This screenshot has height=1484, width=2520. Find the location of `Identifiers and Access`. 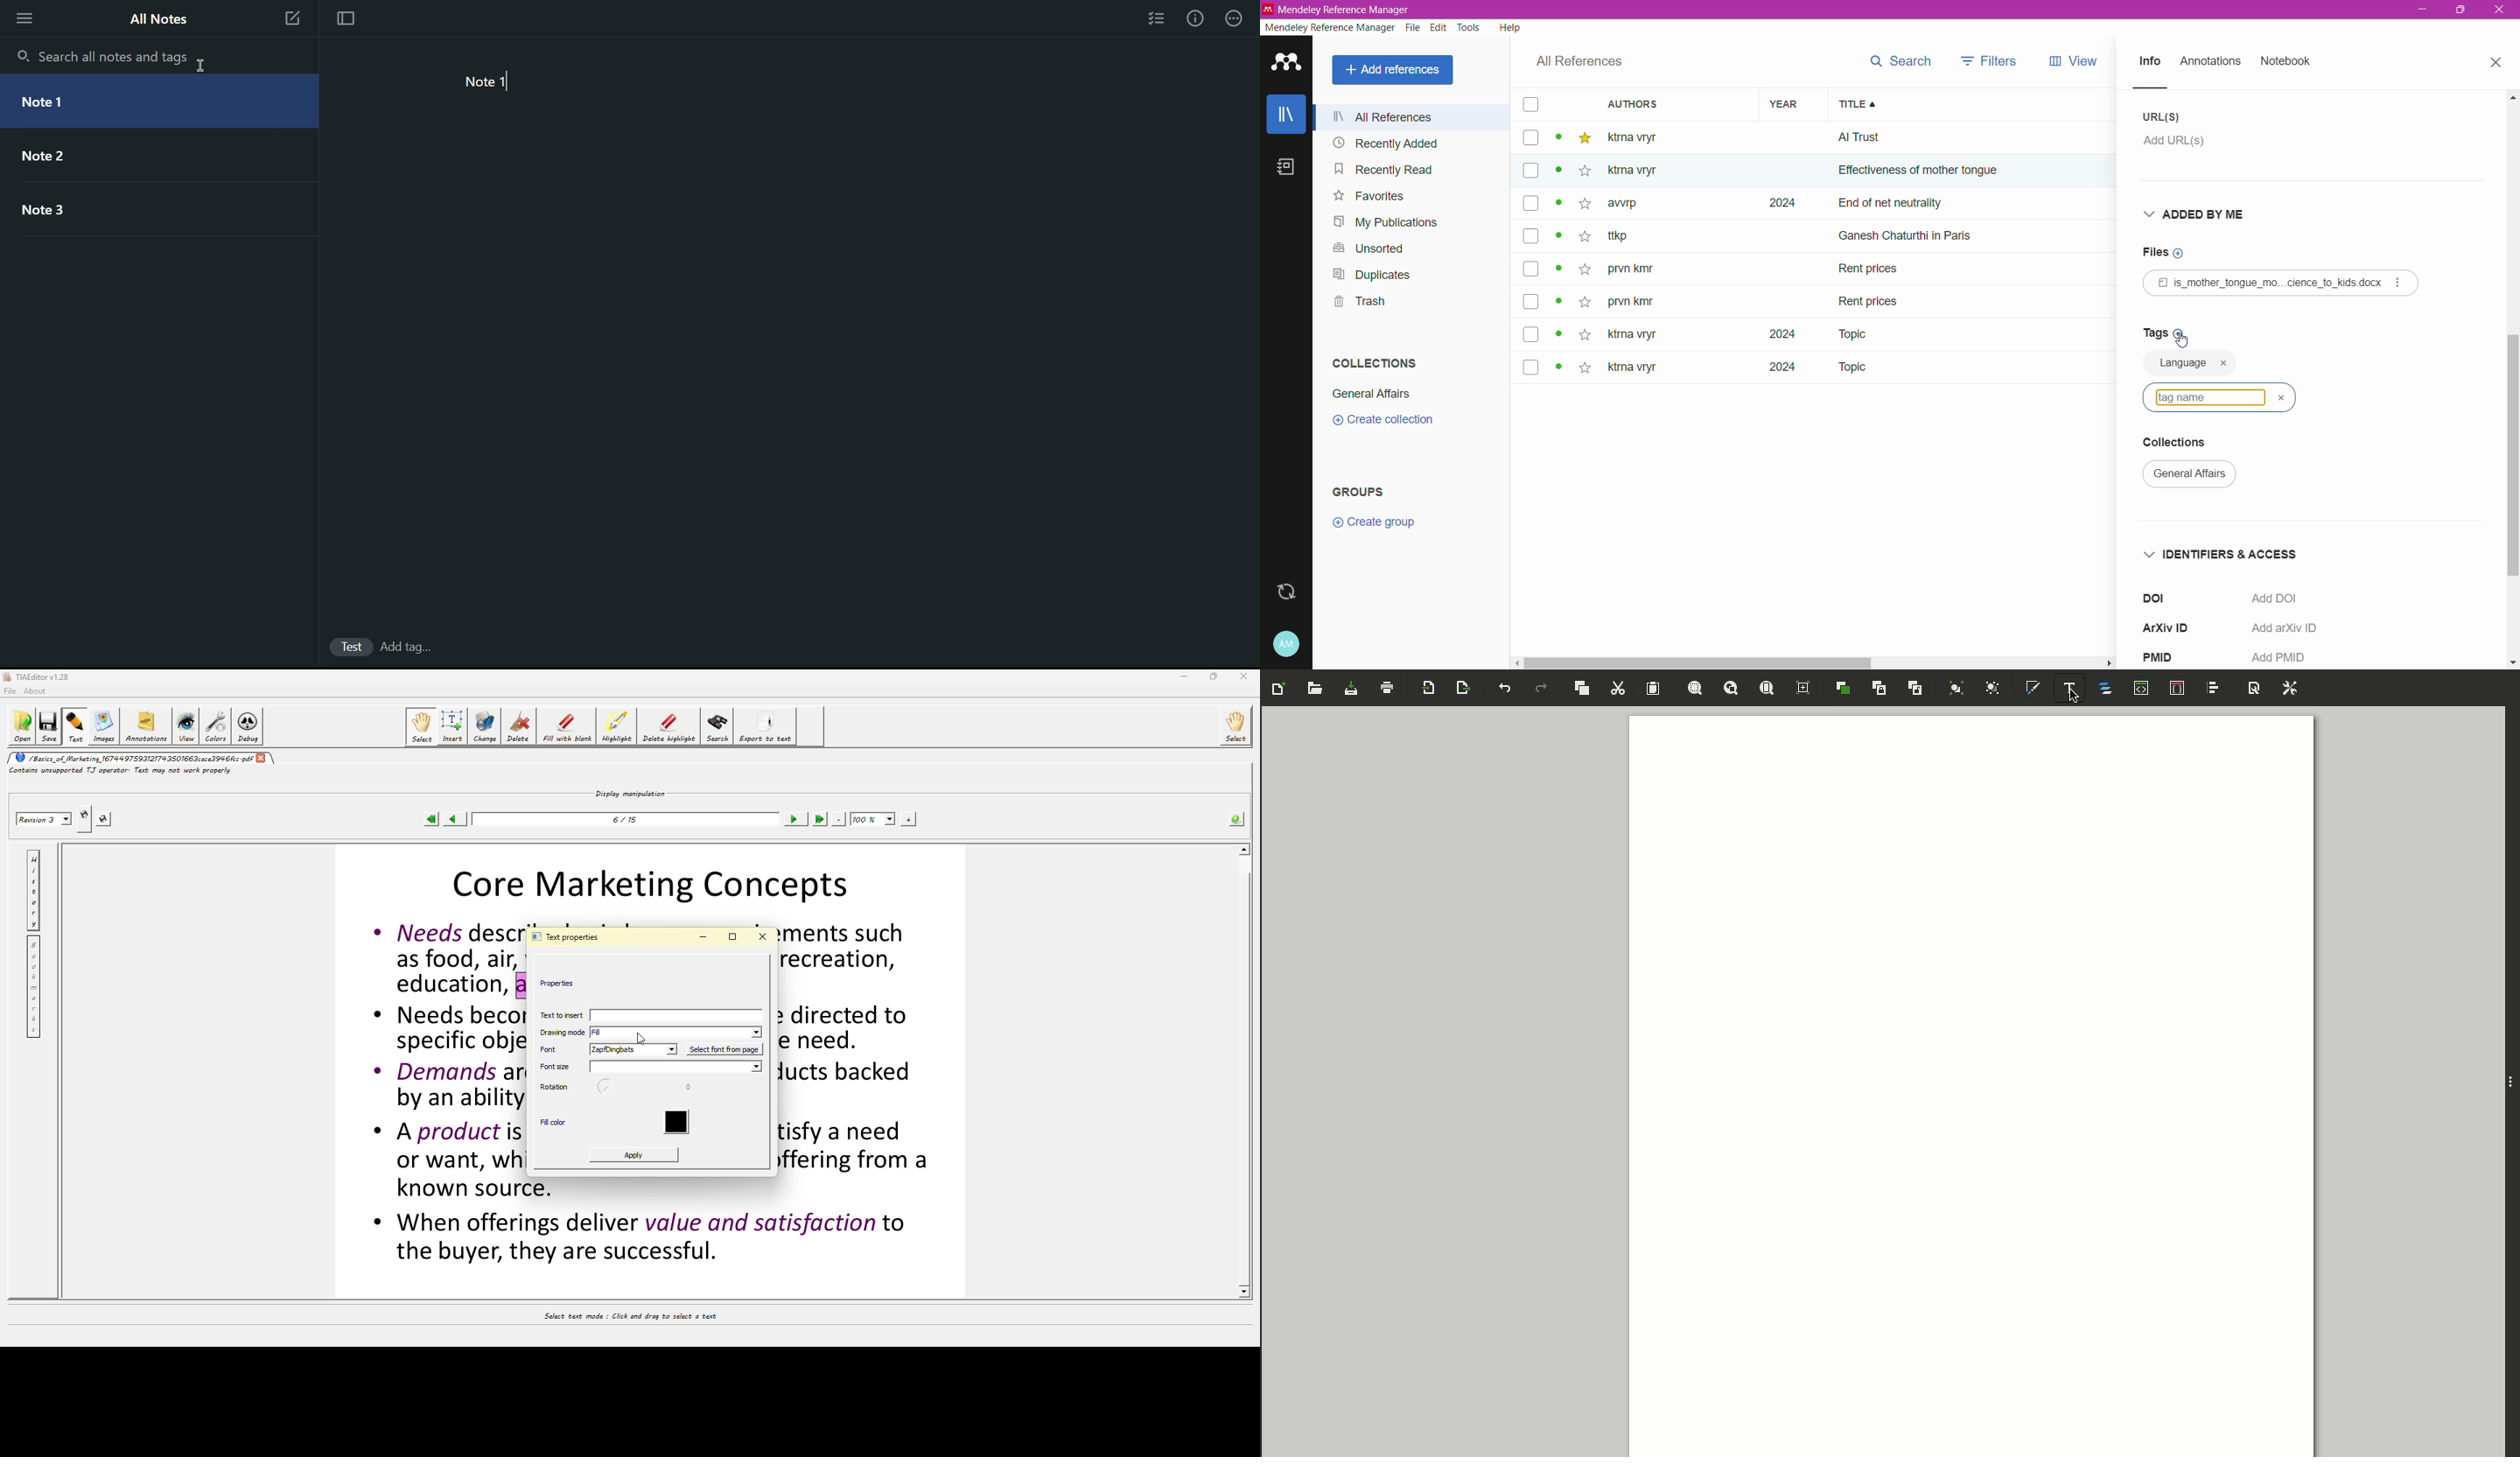

Identifiers and Access is located at coordinates (2226, 554).